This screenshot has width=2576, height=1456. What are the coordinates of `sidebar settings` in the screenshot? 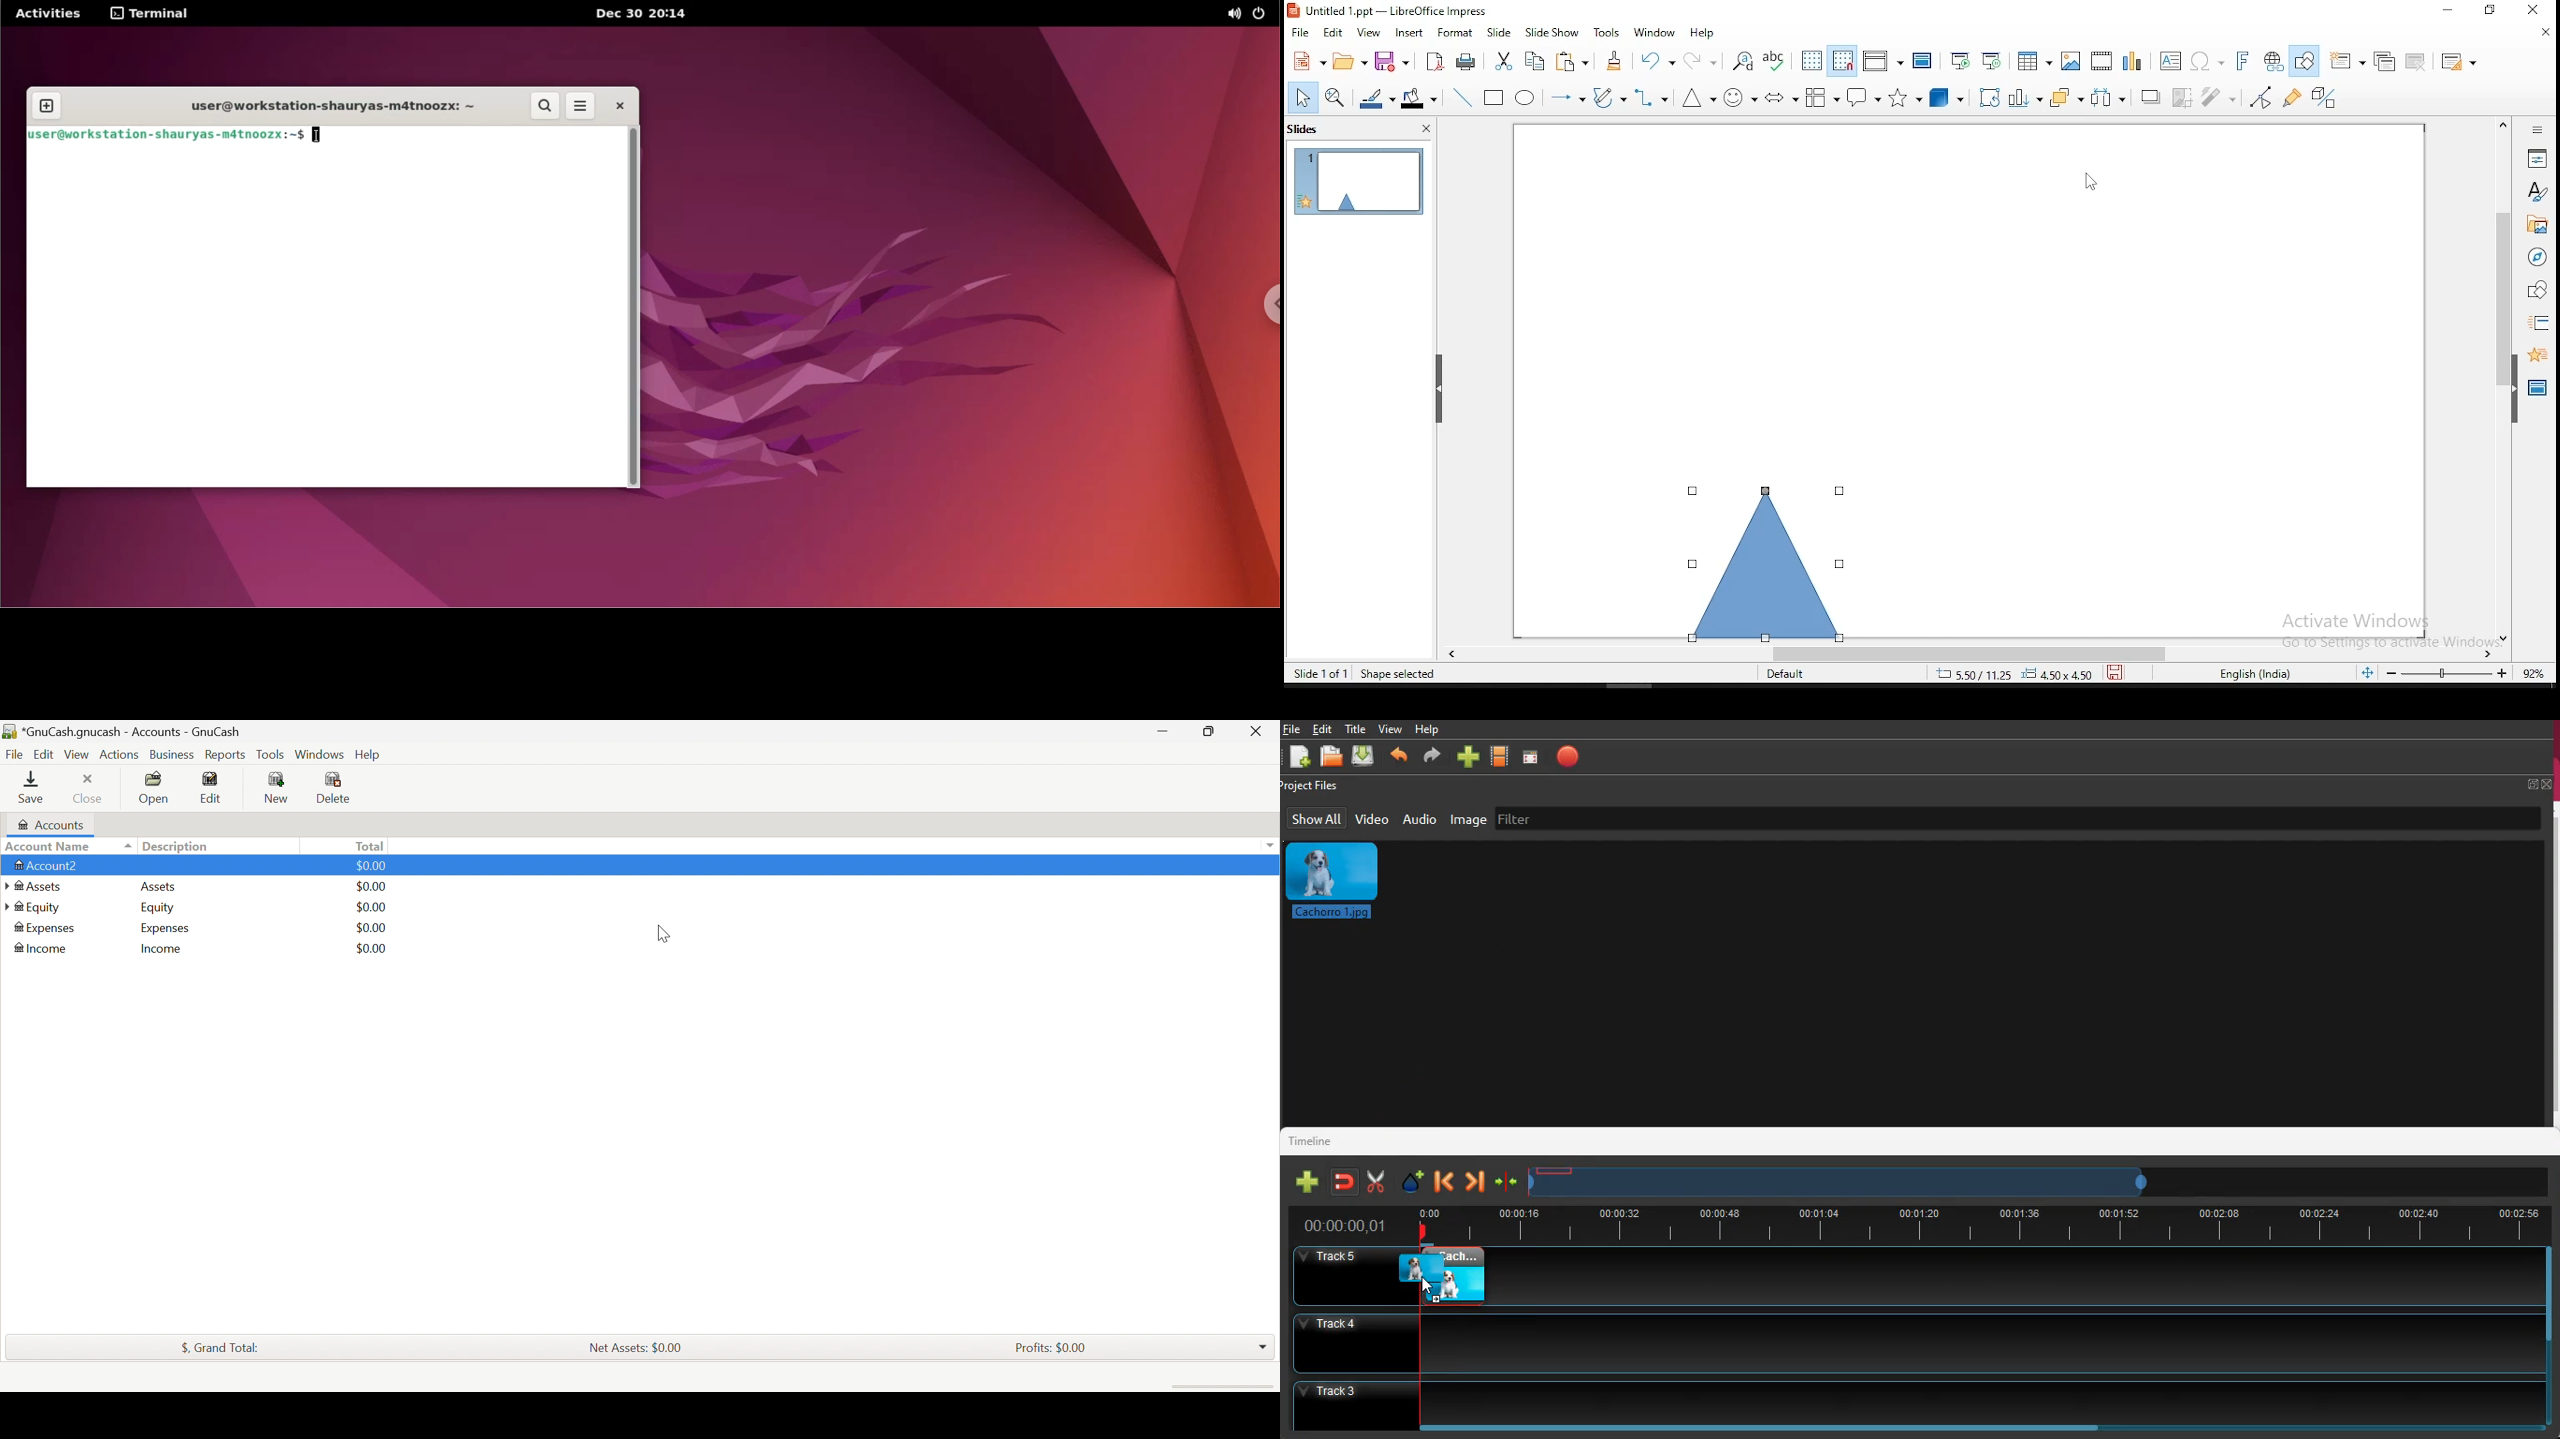 It's located at (2538, 131).